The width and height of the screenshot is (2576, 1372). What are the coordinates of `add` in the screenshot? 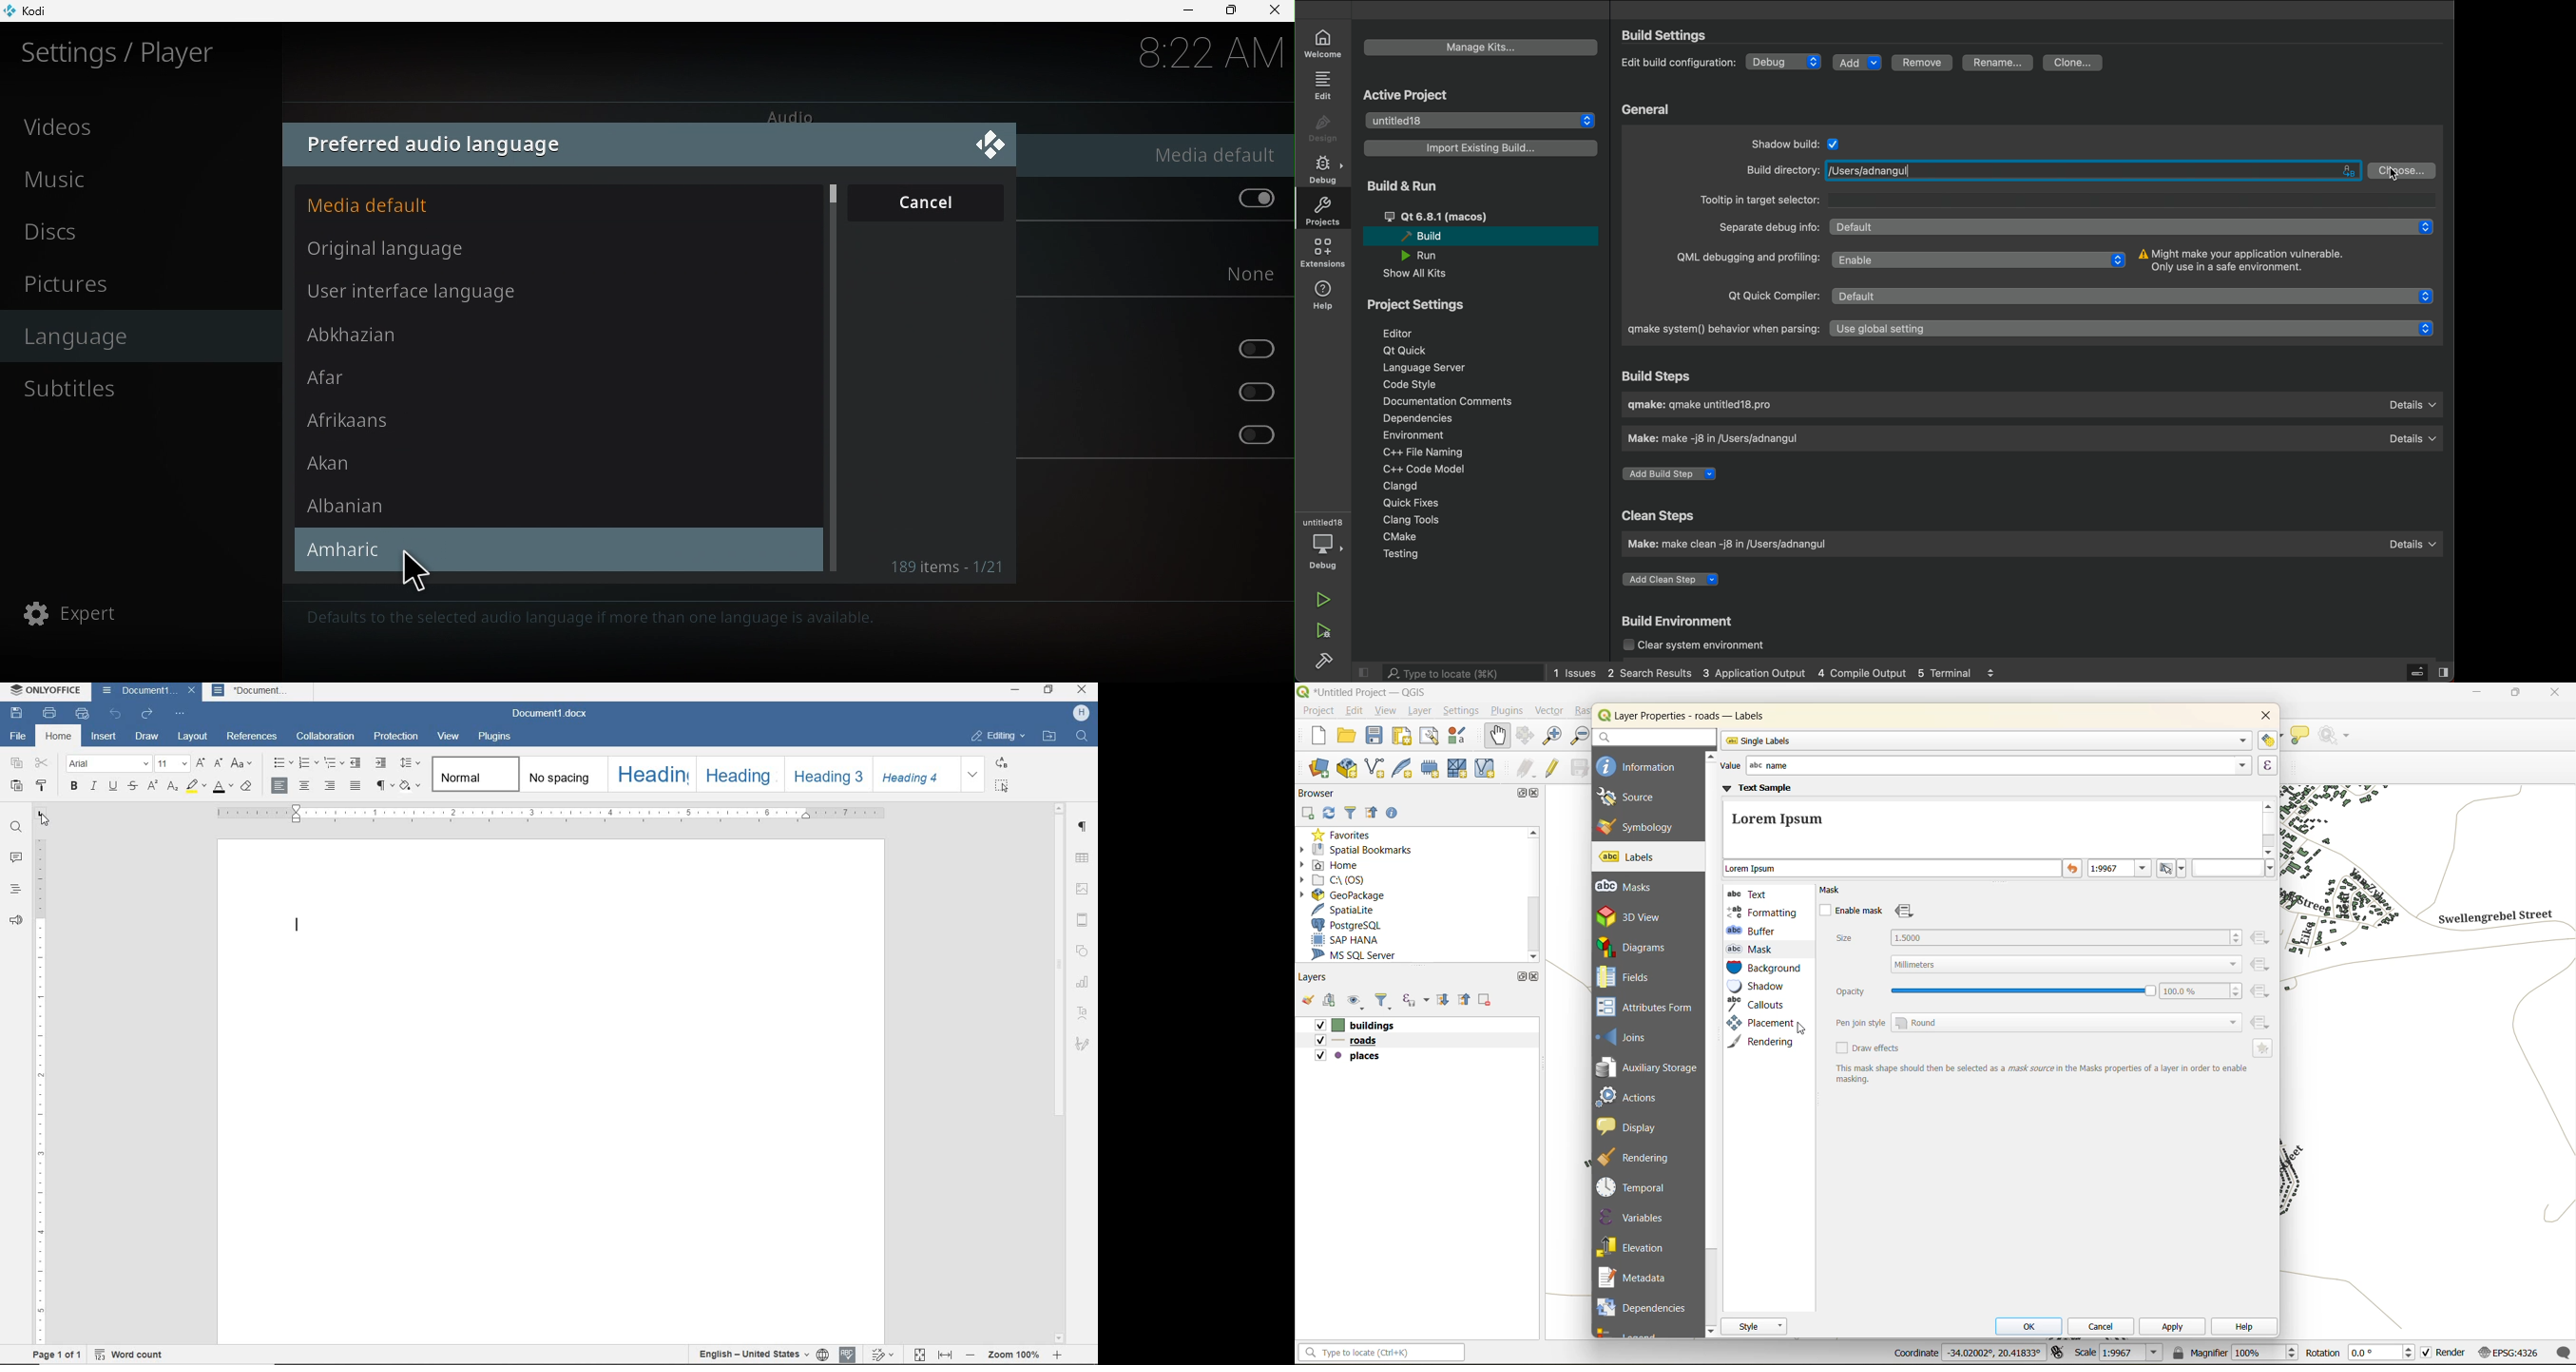 It's located at (1309, 813).